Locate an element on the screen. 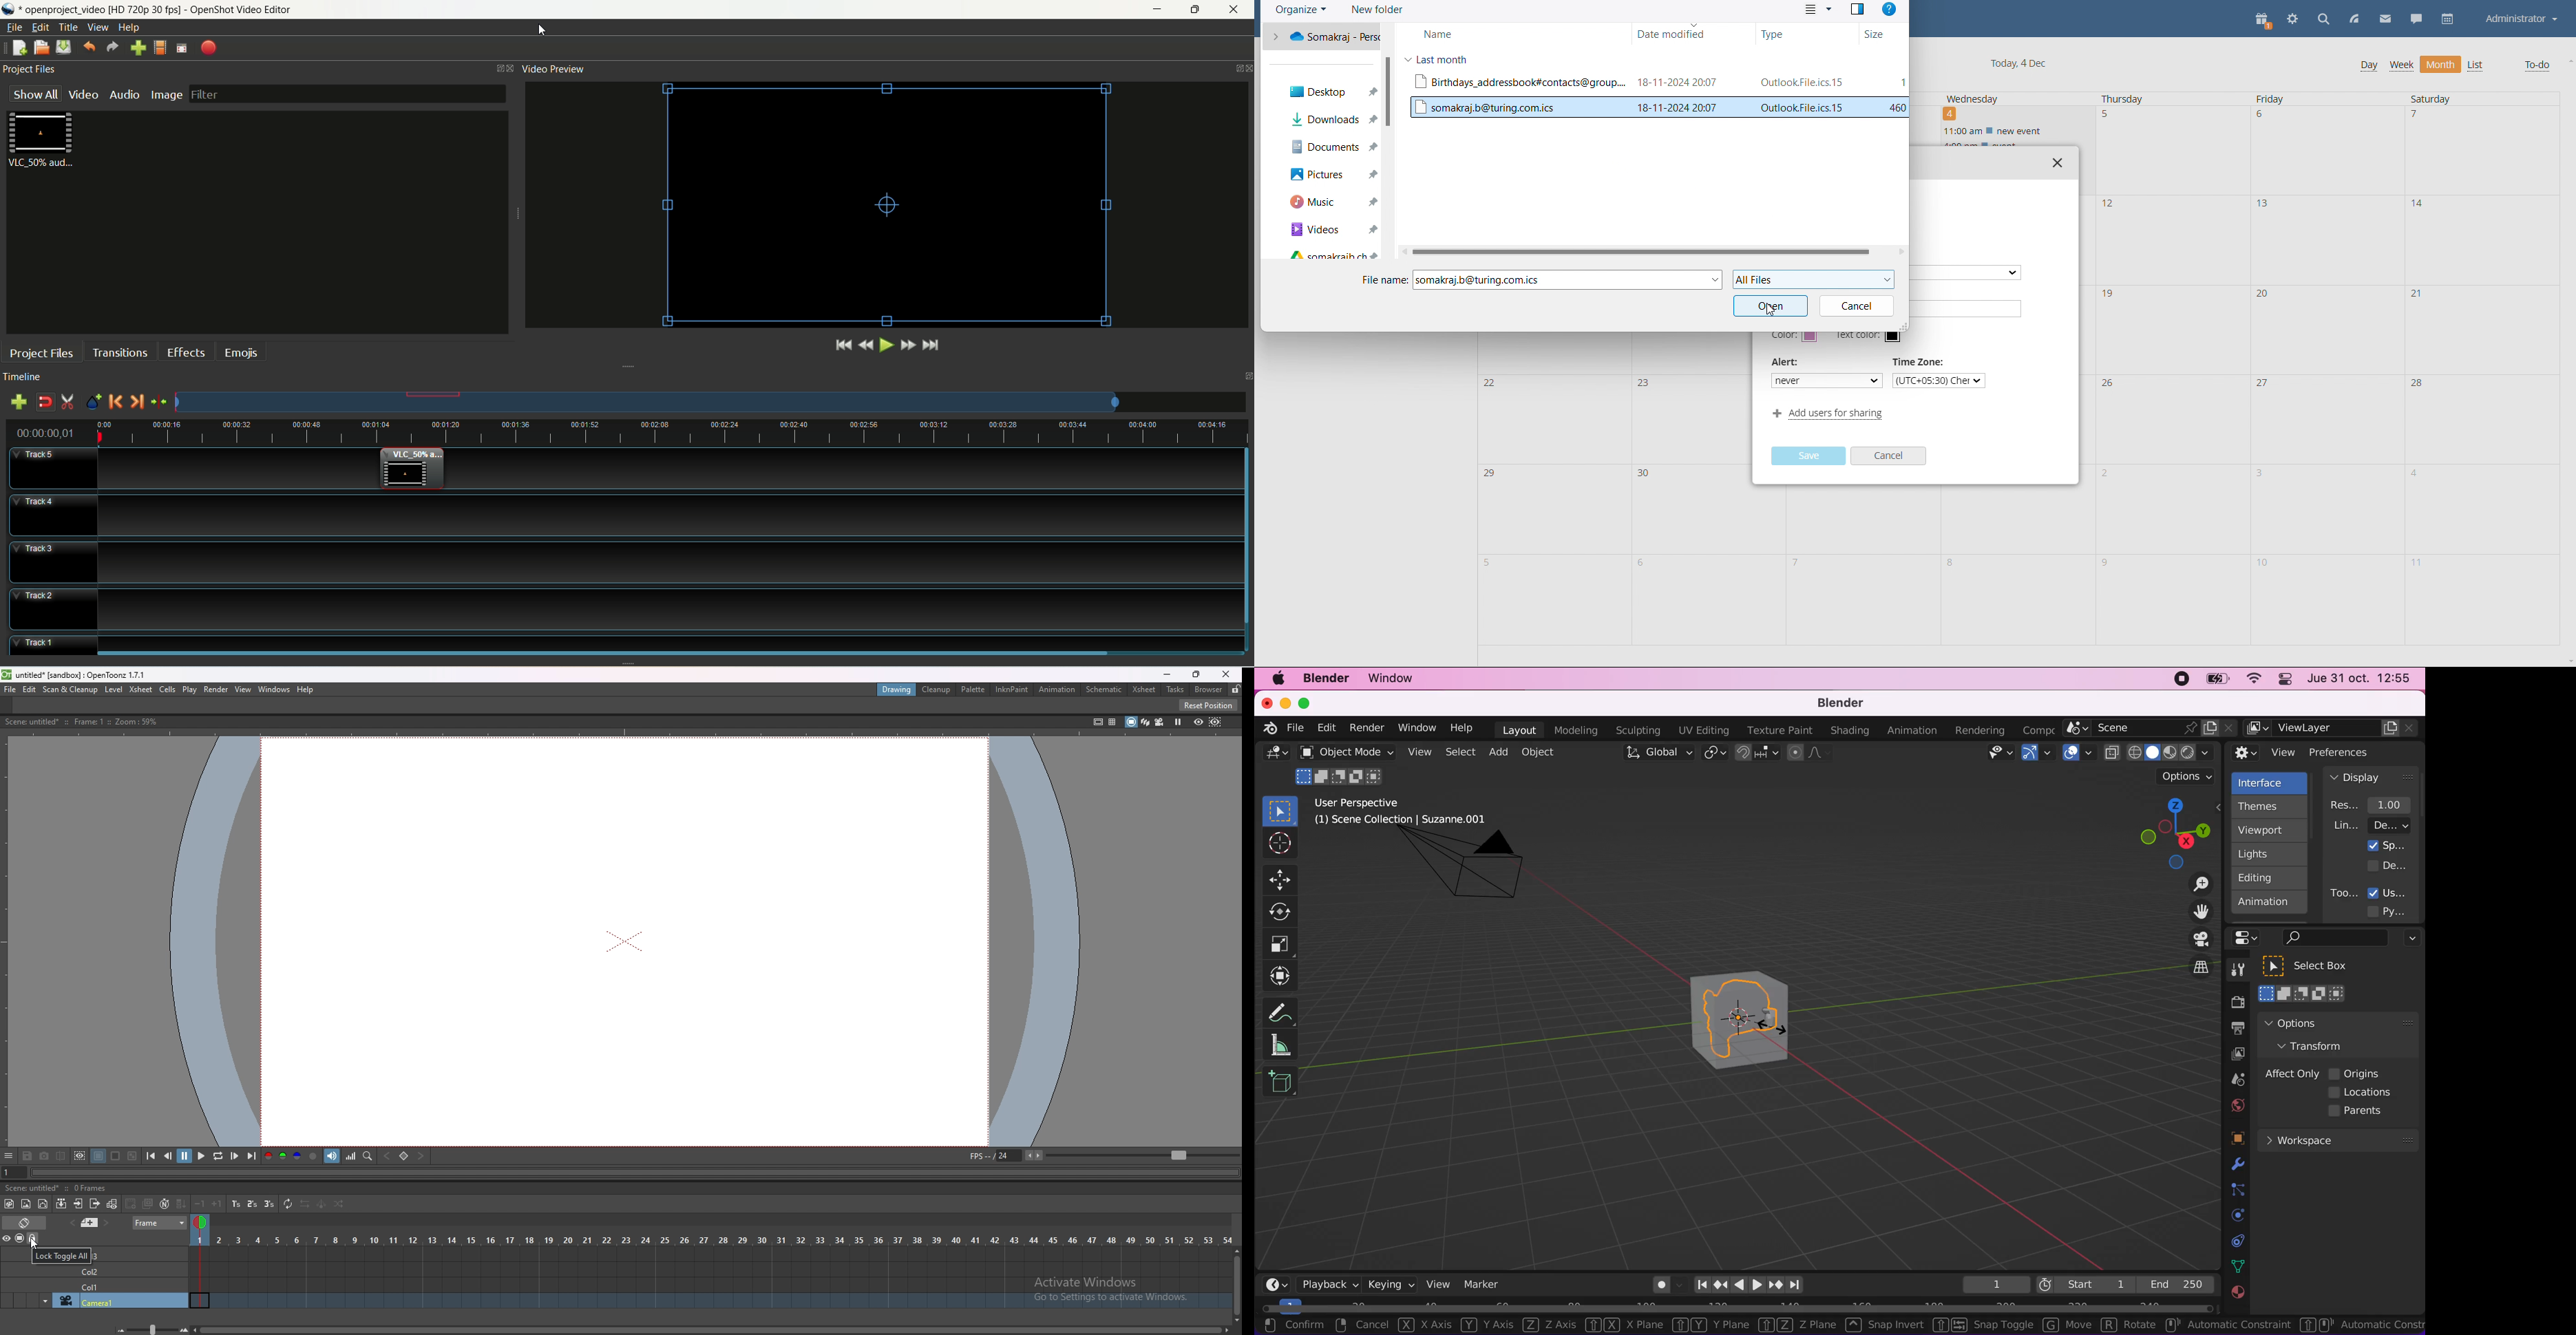  video preview is located at coordinates (555, 70).